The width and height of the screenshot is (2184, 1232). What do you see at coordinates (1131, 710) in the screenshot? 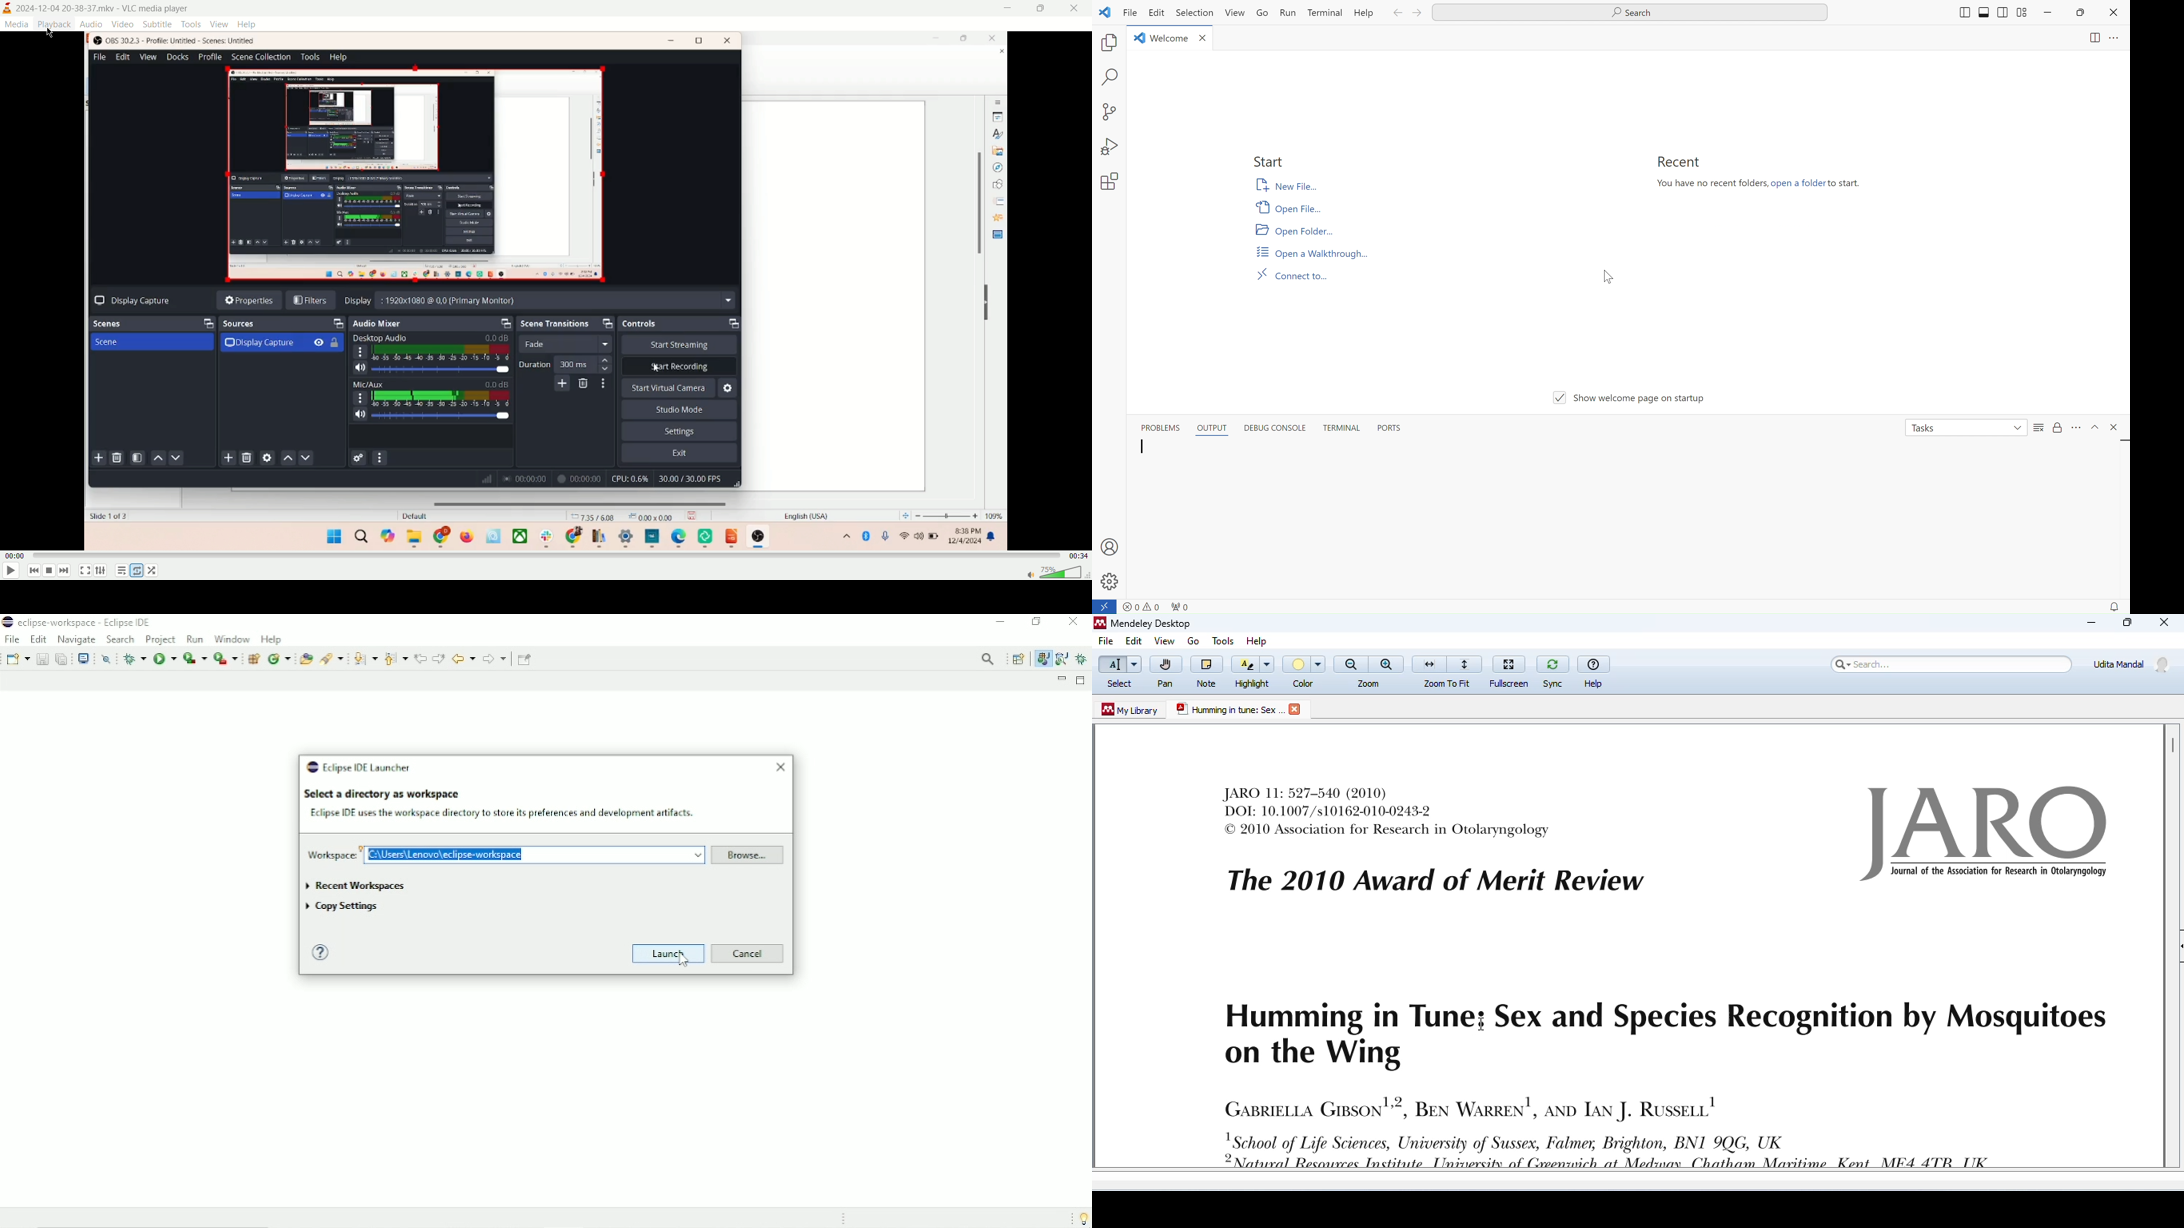
I see `my library` at bounding box center [1131, 710].